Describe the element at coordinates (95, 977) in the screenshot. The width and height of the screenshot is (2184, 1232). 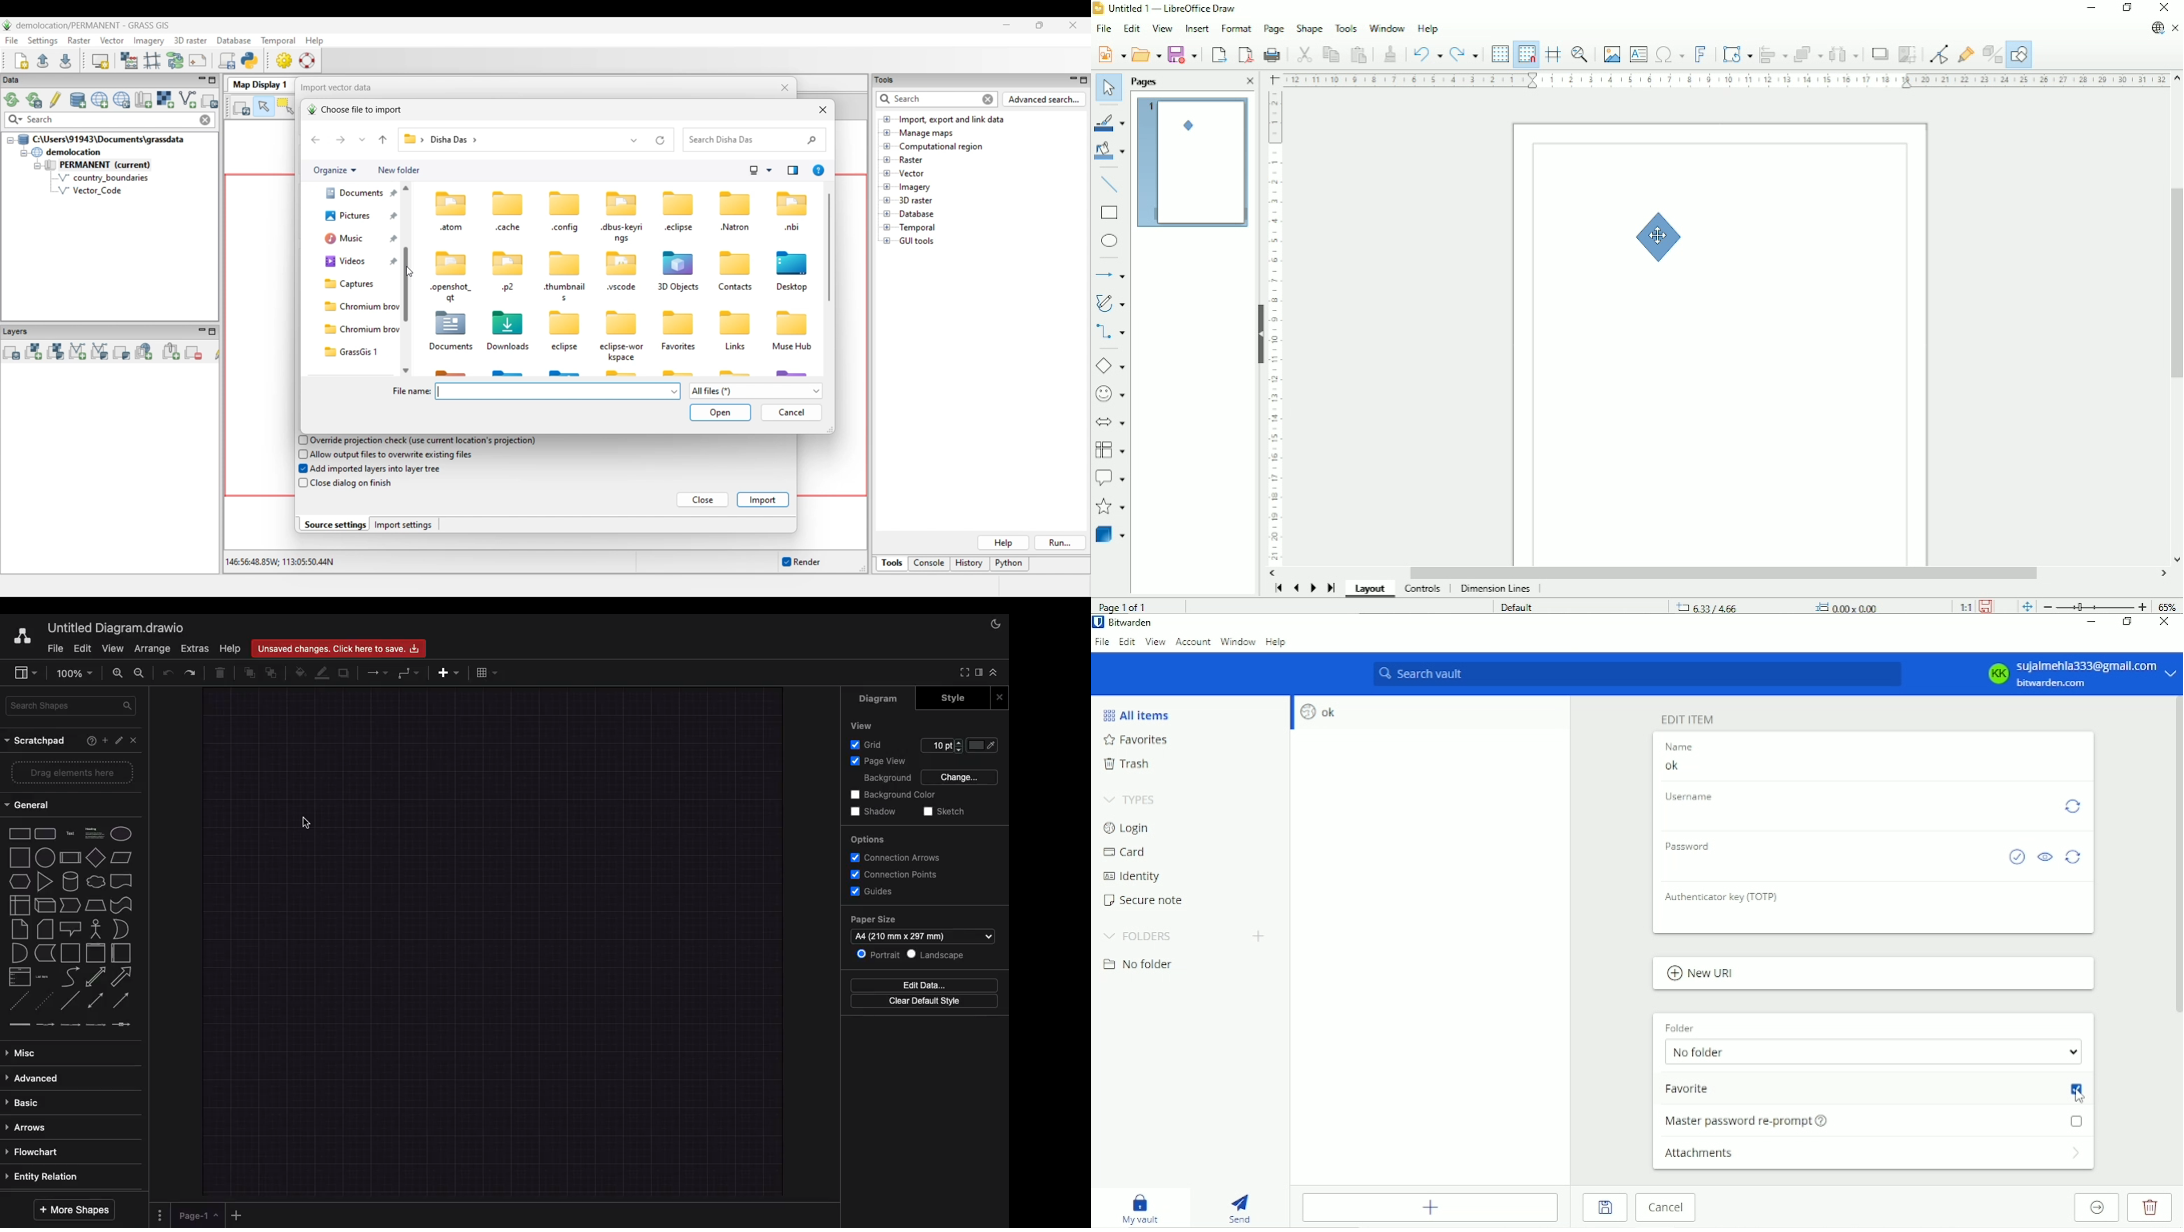
I see `bidirectional arrow` at that location.